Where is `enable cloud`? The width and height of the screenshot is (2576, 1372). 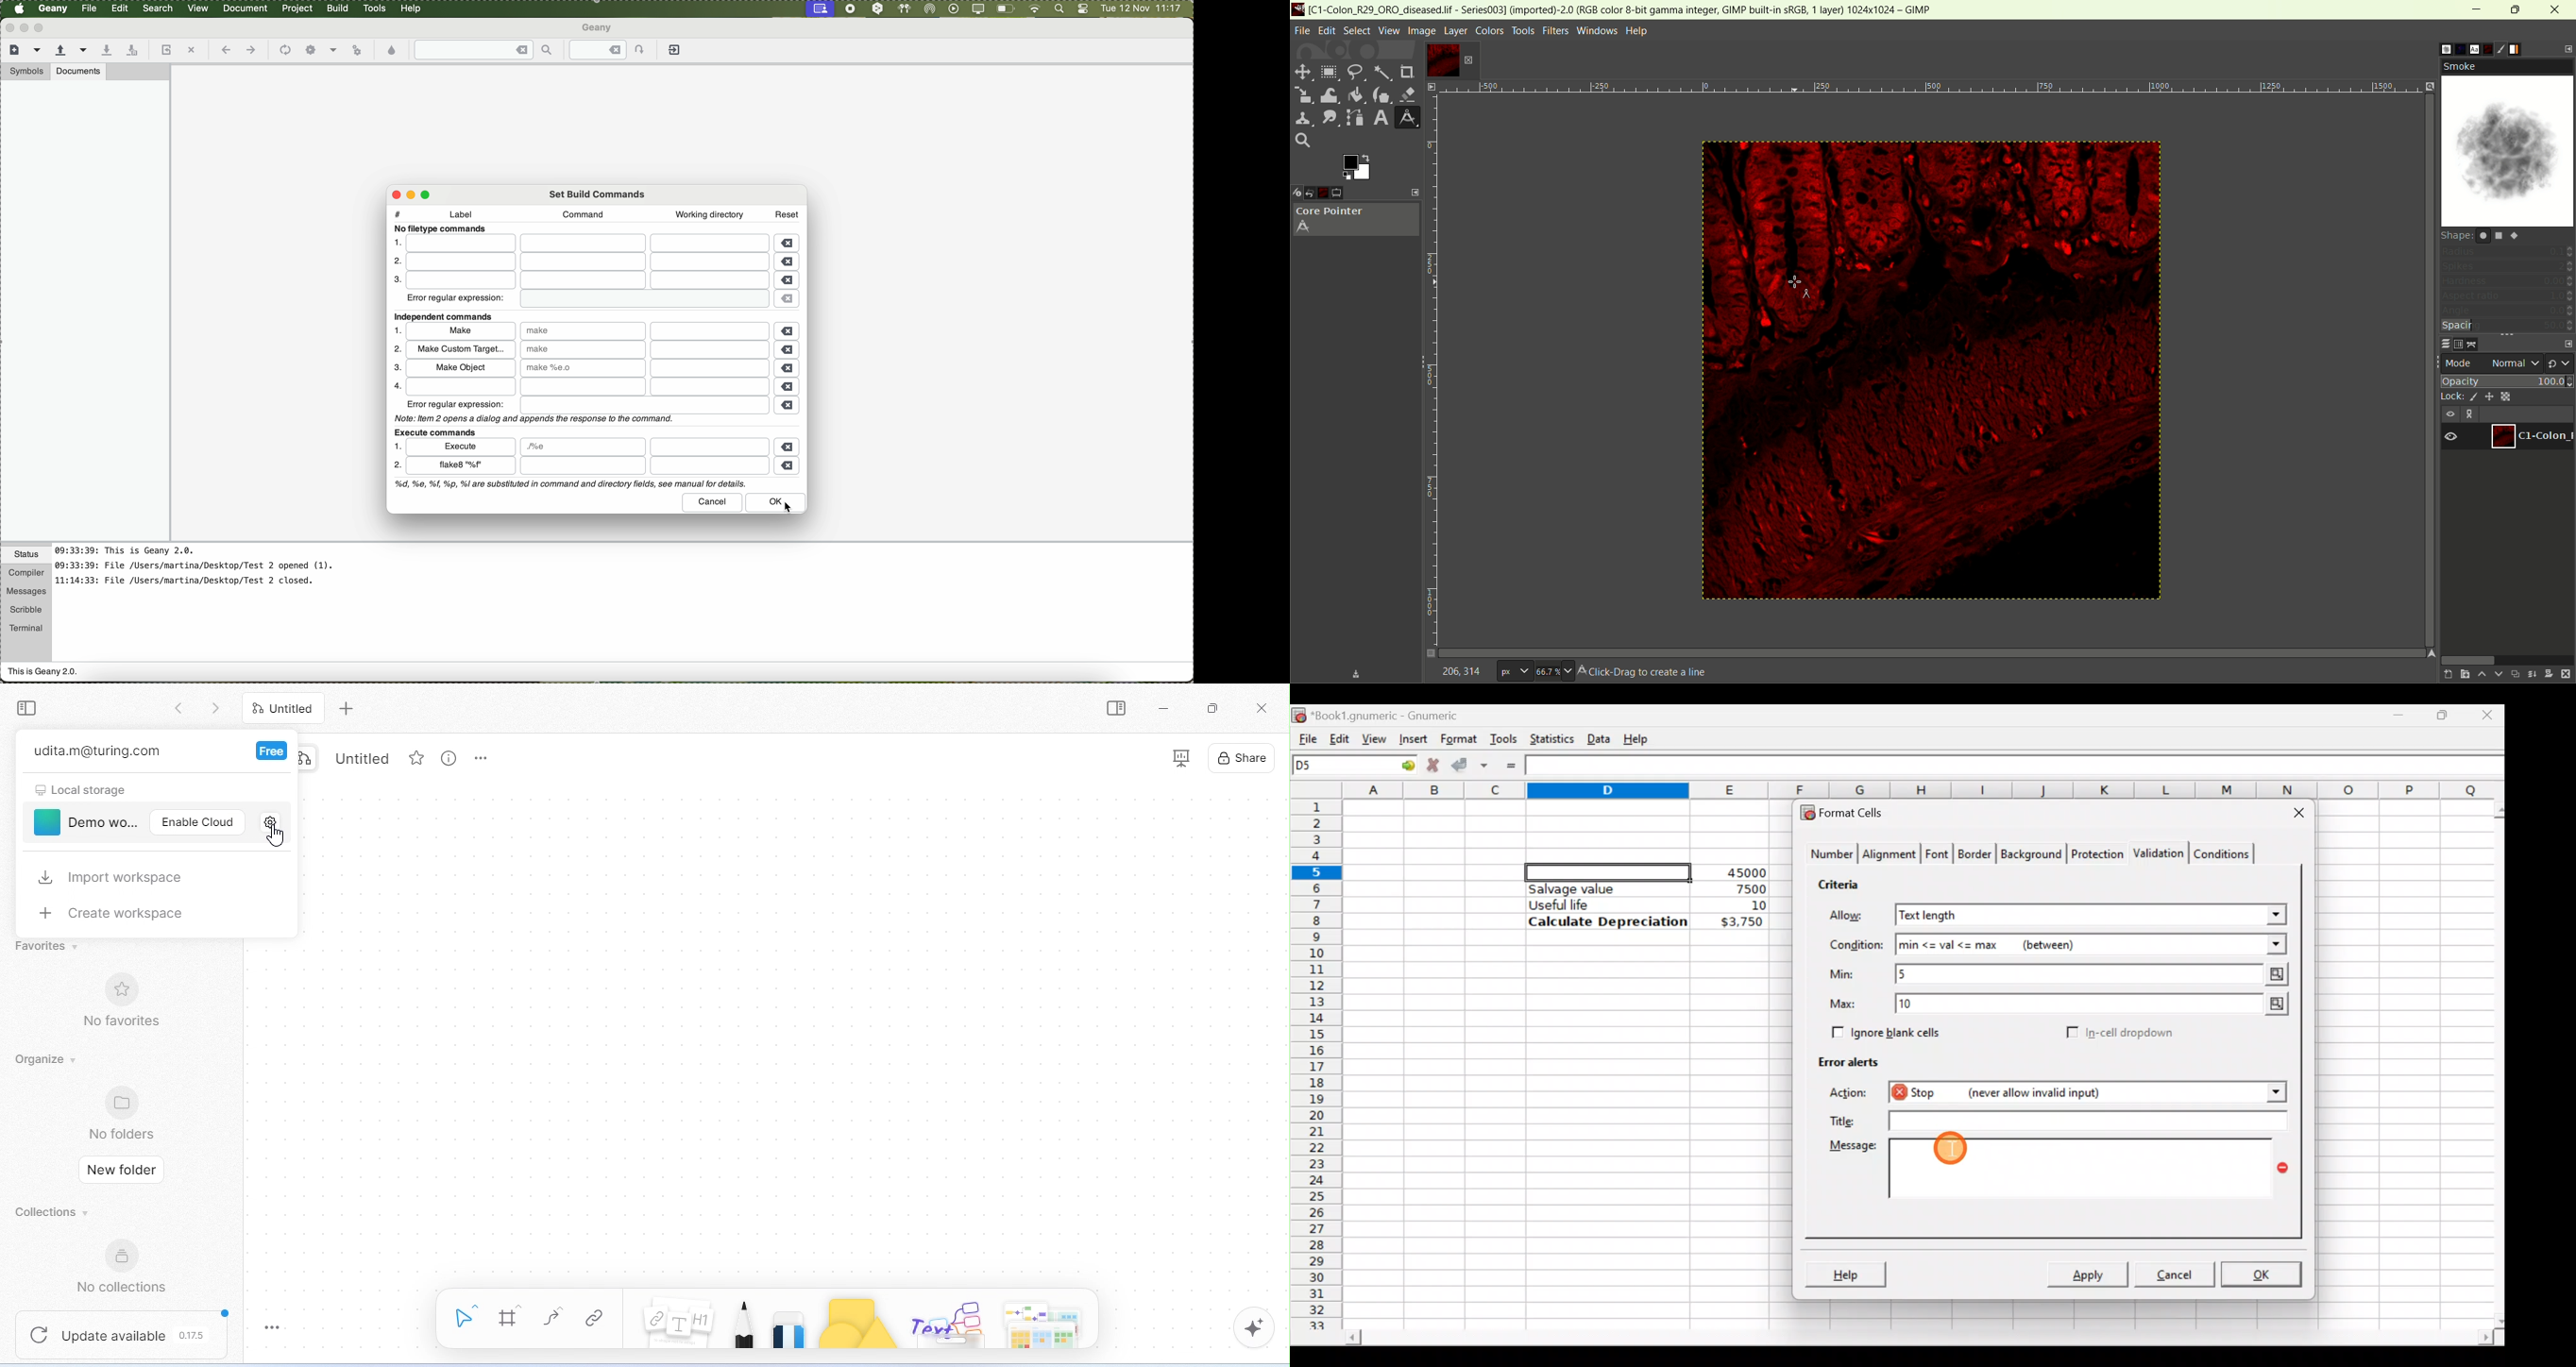
enable cloud is located at coordinates (196, 821).